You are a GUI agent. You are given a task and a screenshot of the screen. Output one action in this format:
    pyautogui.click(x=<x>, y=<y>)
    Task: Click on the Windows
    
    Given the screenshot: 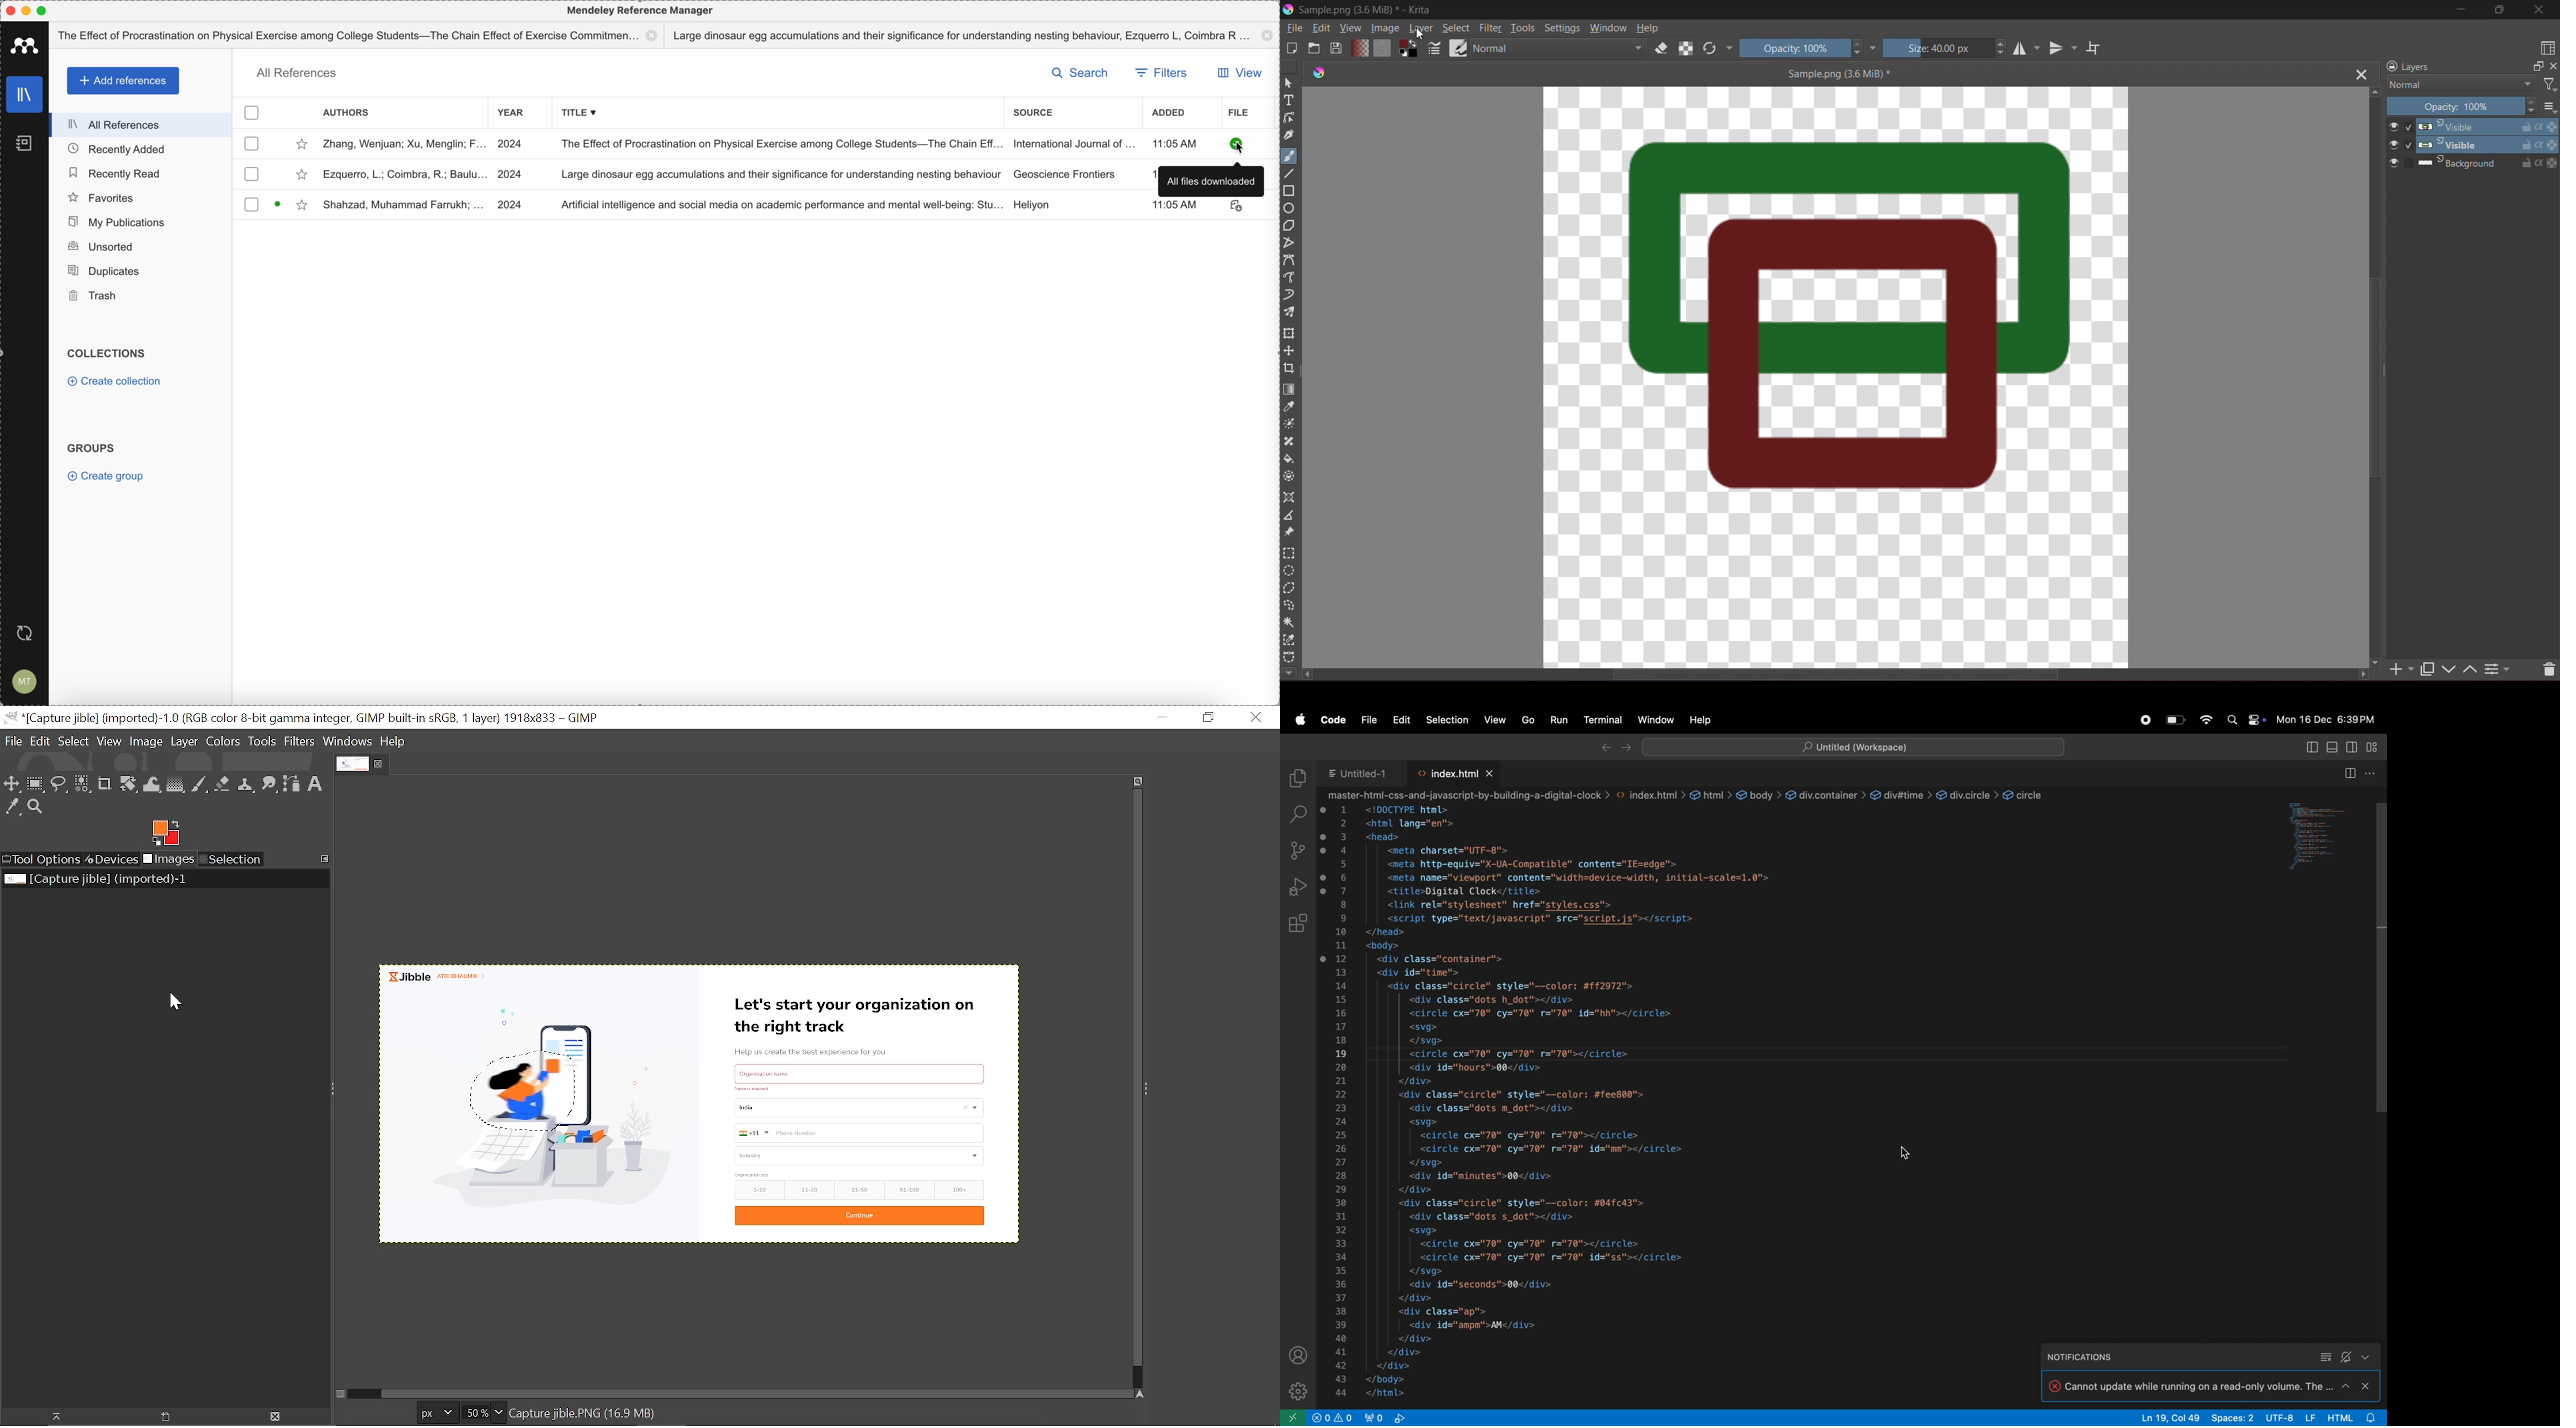 What is the action you would take?
    pyautogui.click(x=349, y=743)
    